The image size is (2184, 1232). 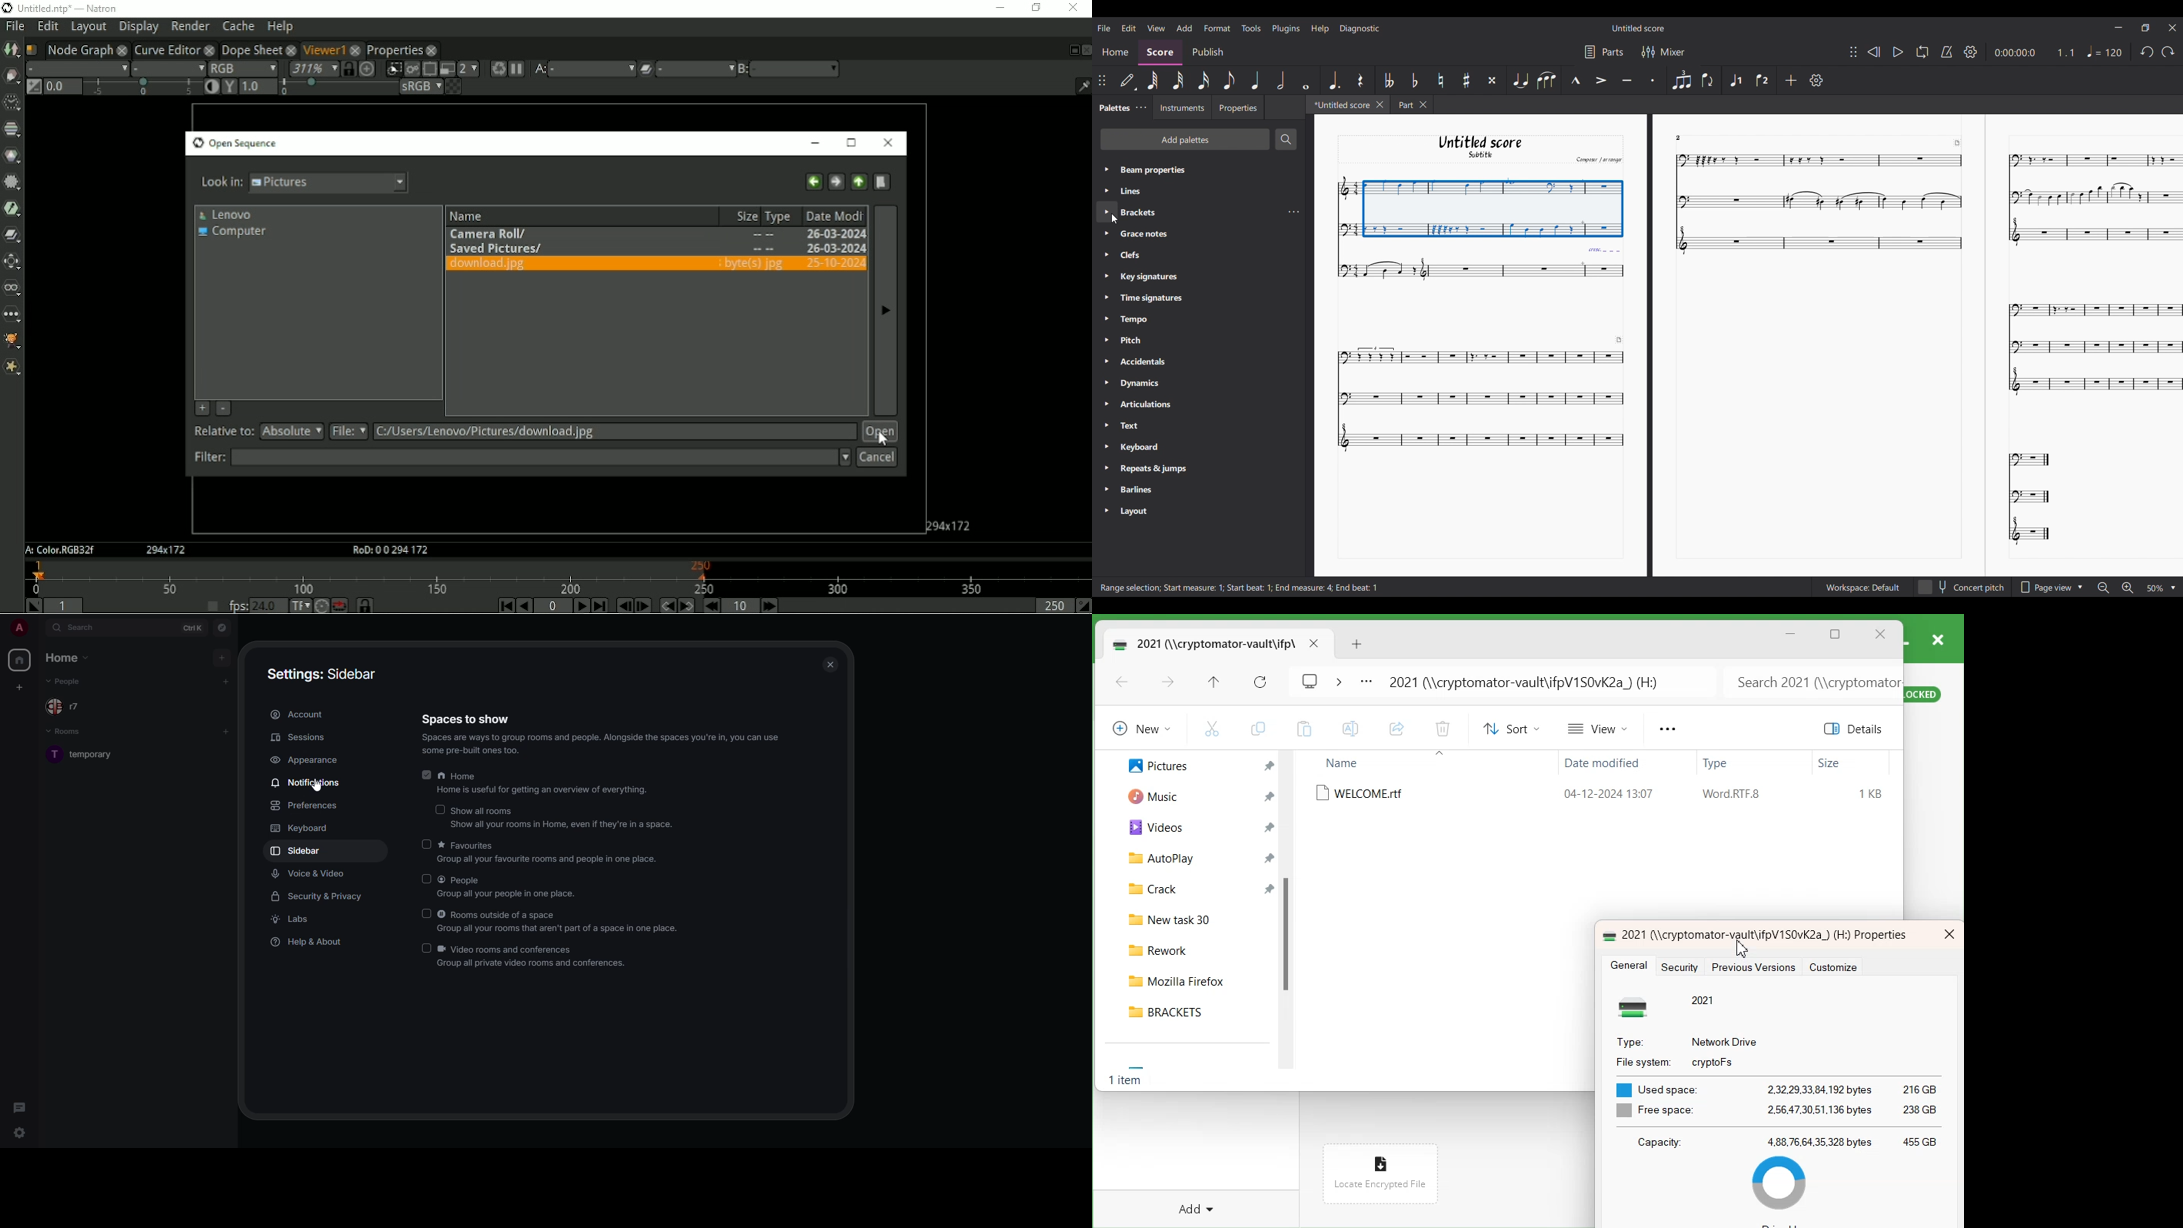 I want to click on Articulations, so click(x=1149, y=404).